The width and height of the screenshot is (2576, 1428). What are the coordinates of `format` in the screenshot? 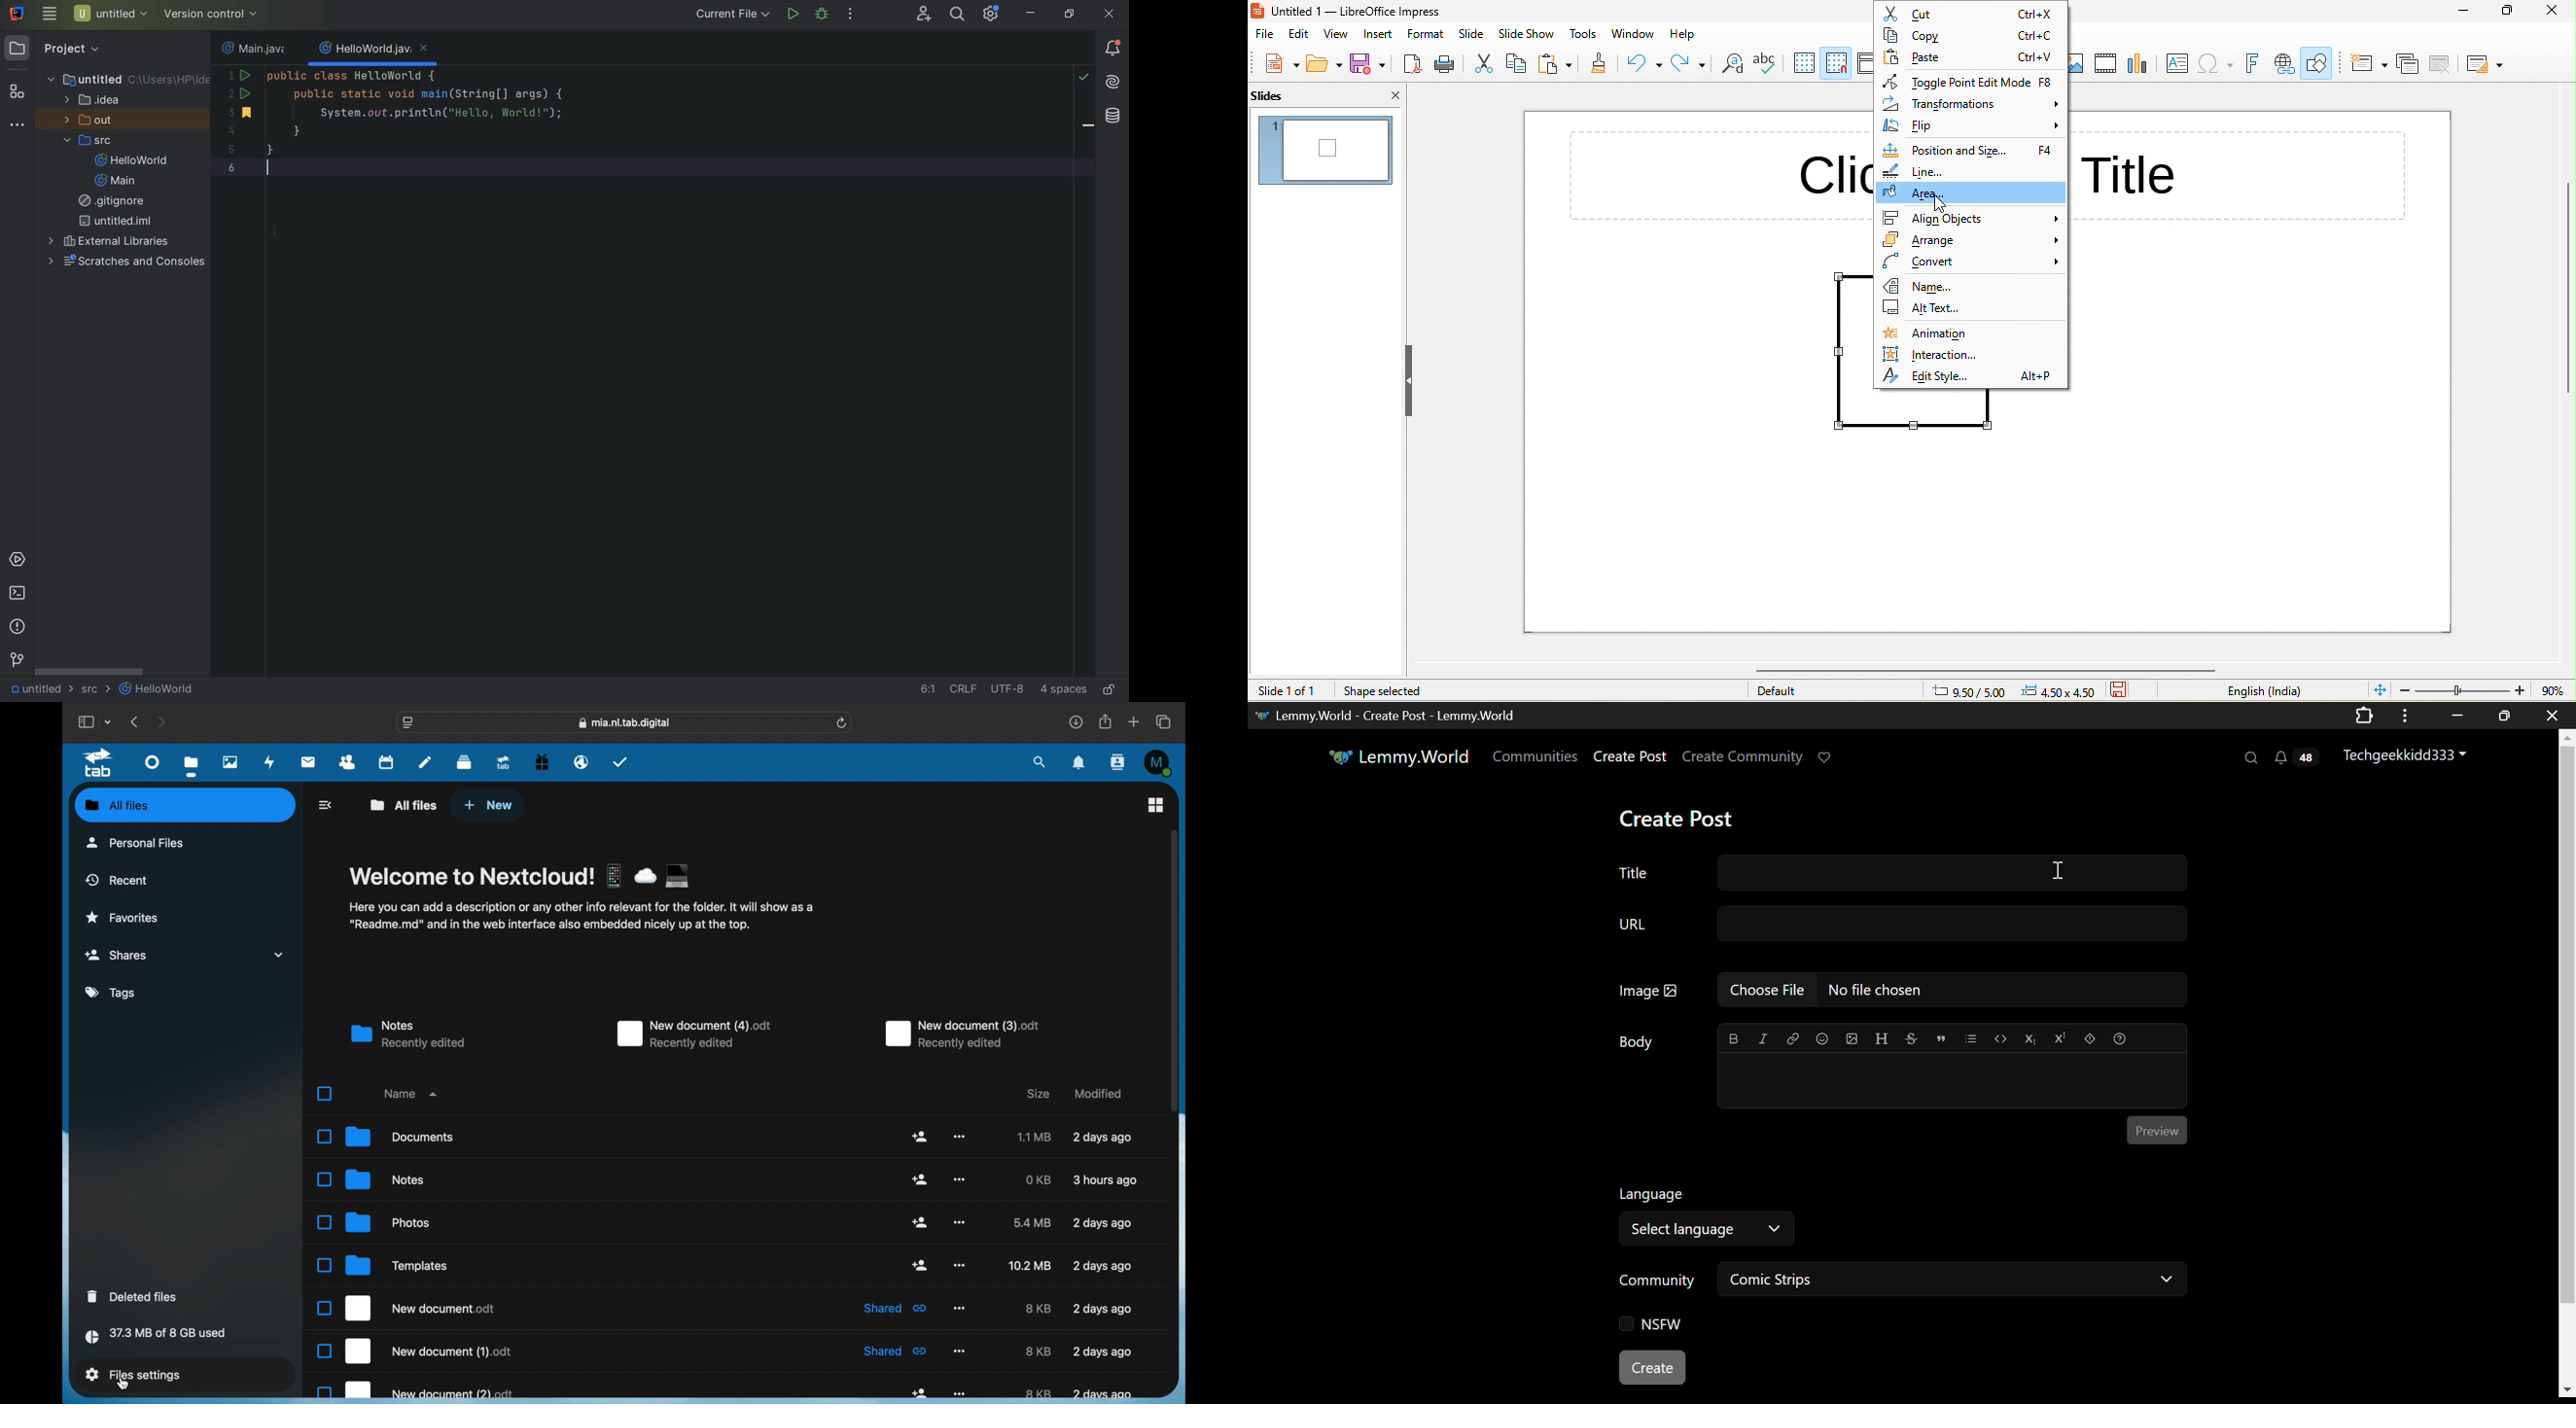 It's located at (1423, 34).